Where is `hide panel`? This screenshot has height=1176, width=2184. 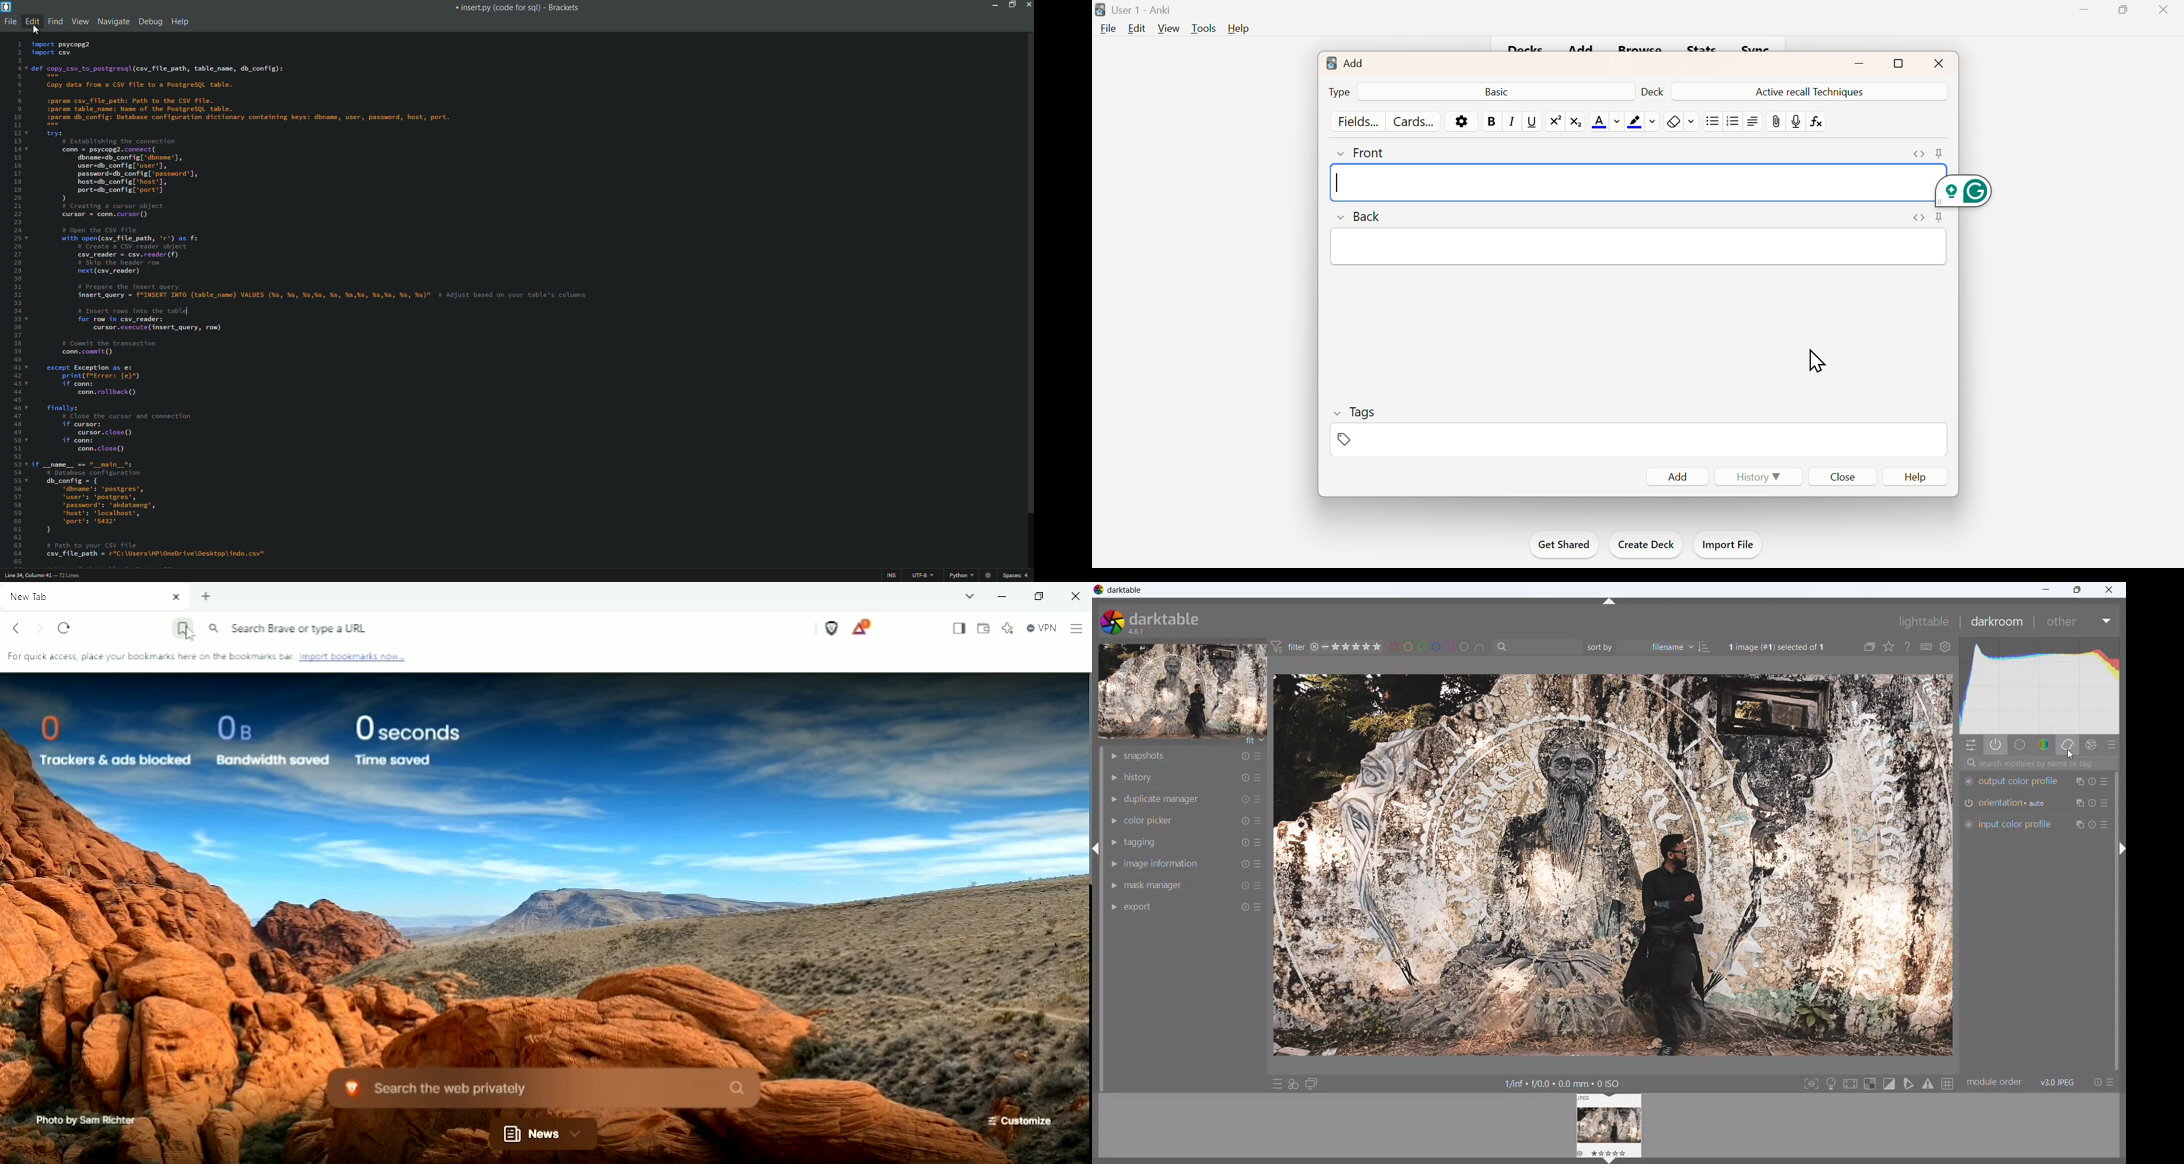
hide panel is located at coordinates (1098, 850).